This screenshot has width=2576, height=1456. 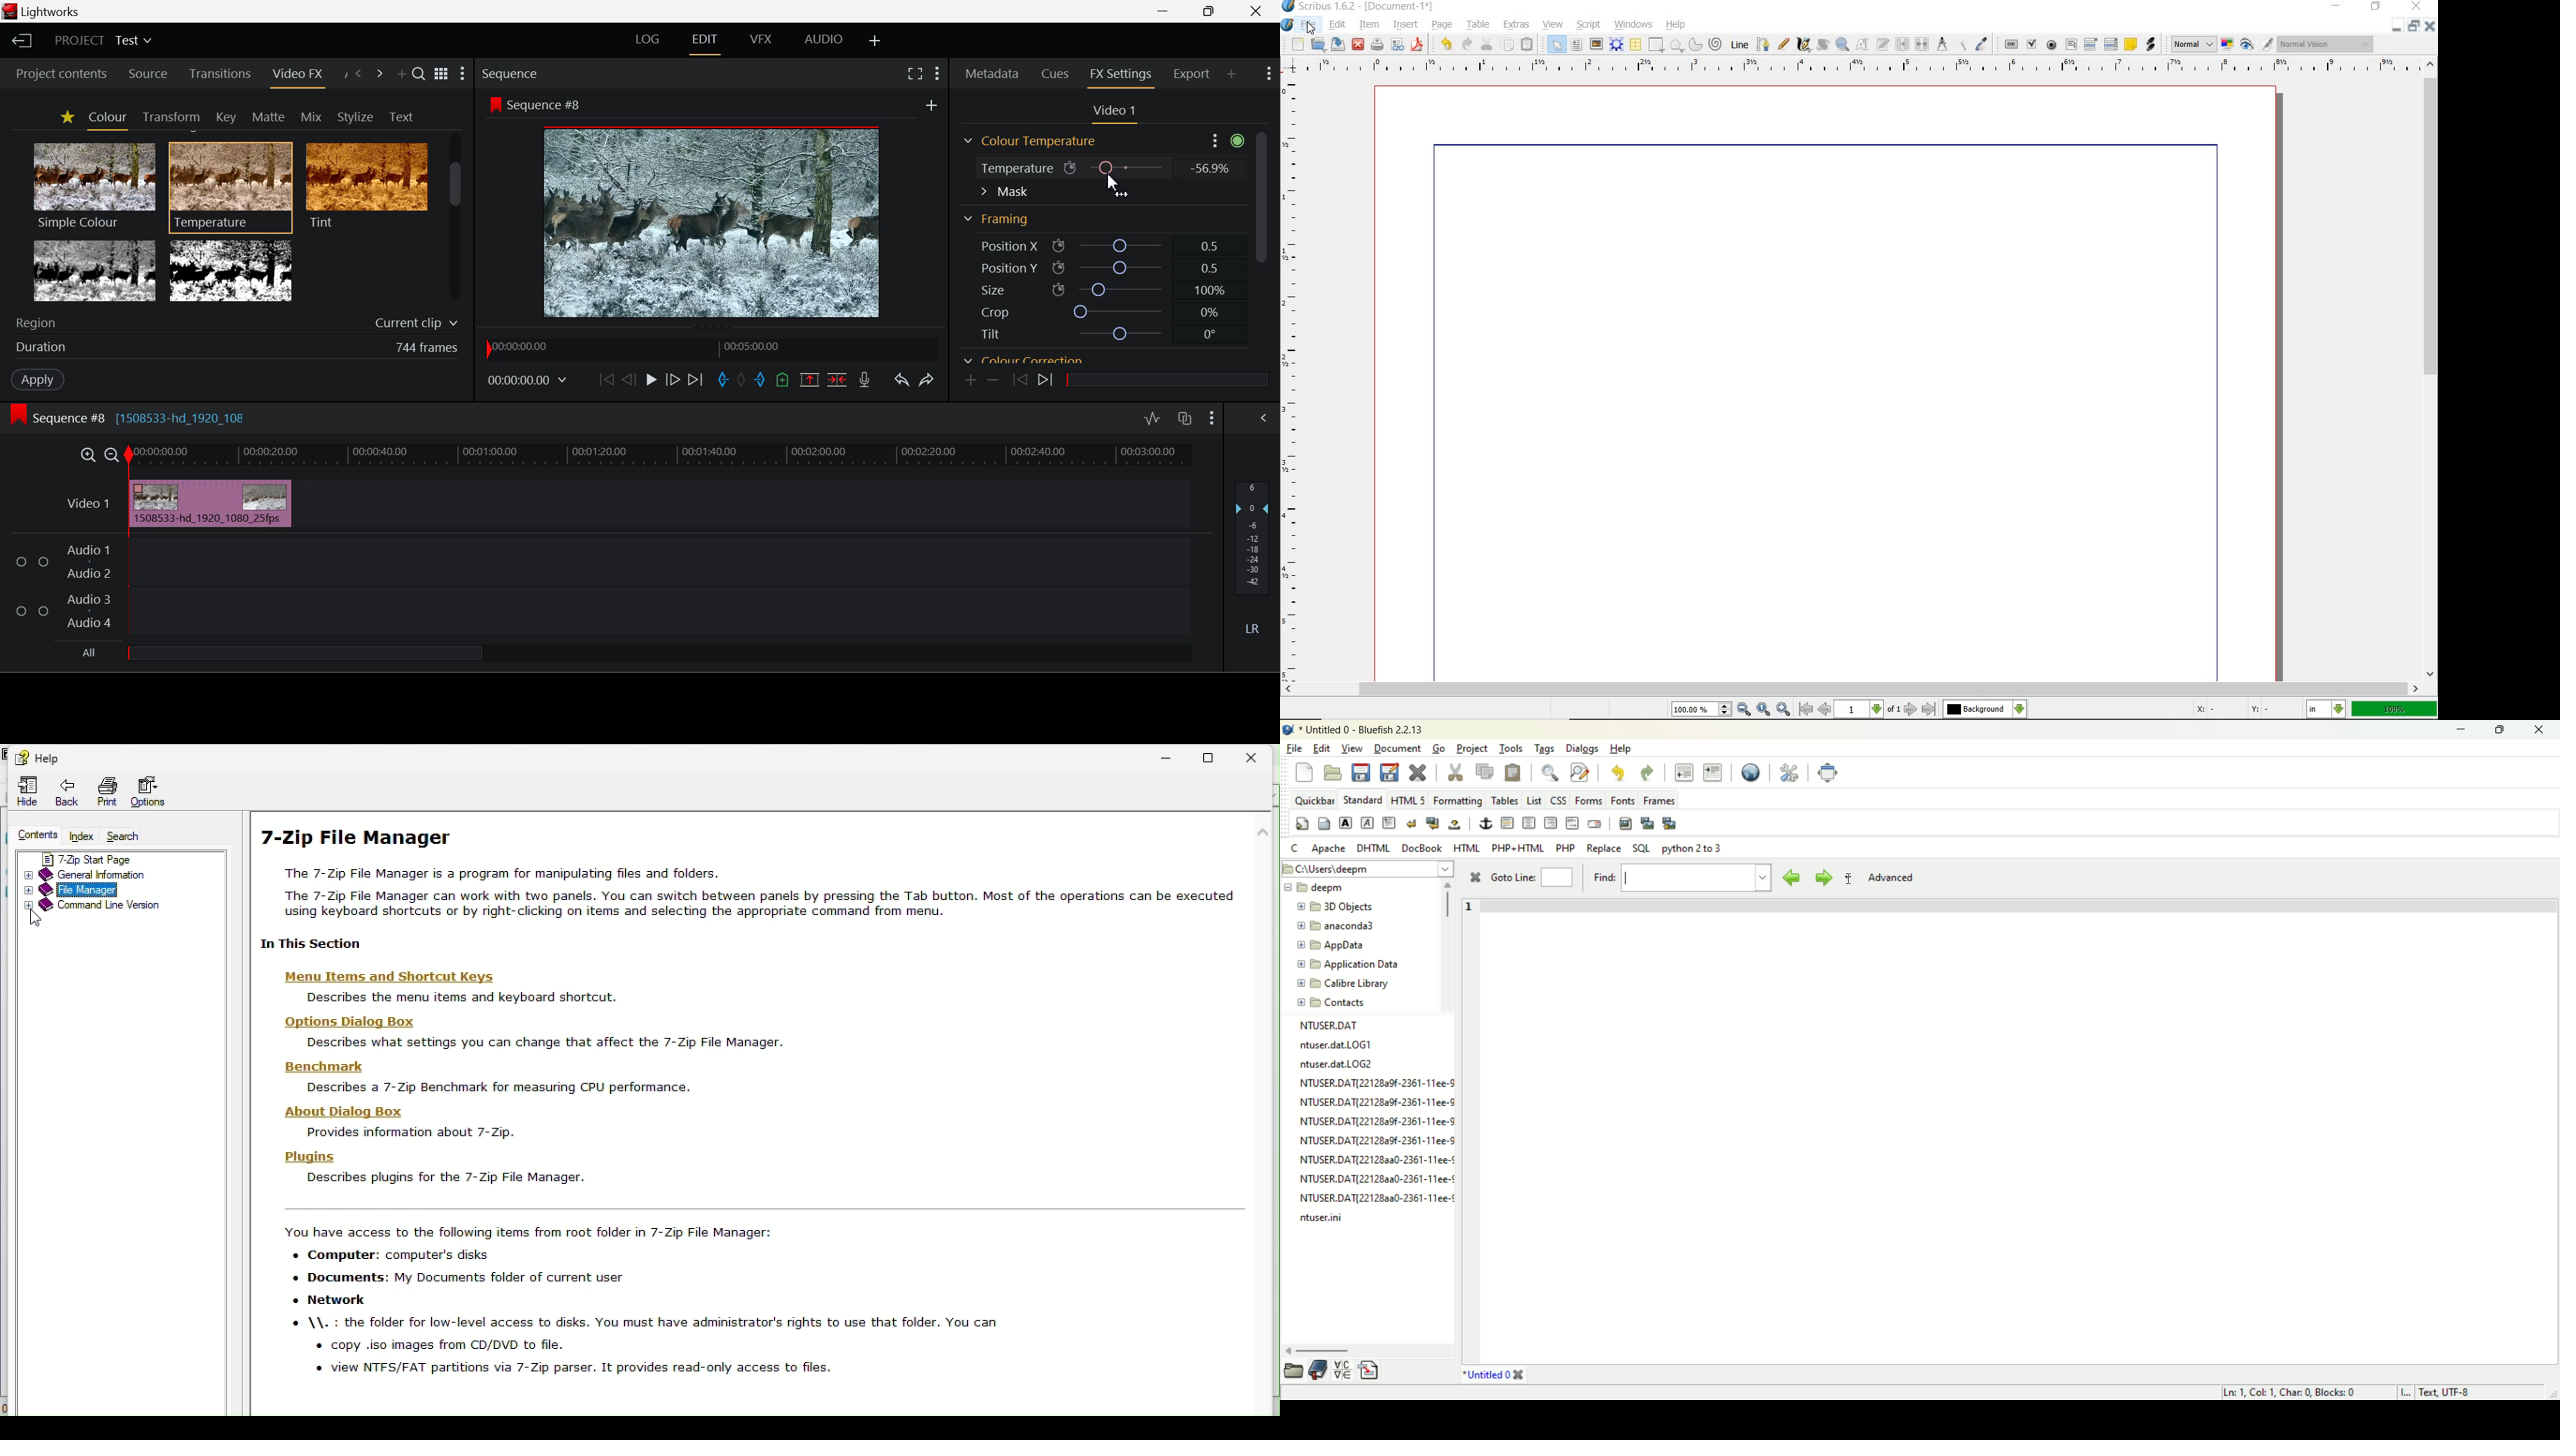 I want to click on Help , so click(x=34, y=757).